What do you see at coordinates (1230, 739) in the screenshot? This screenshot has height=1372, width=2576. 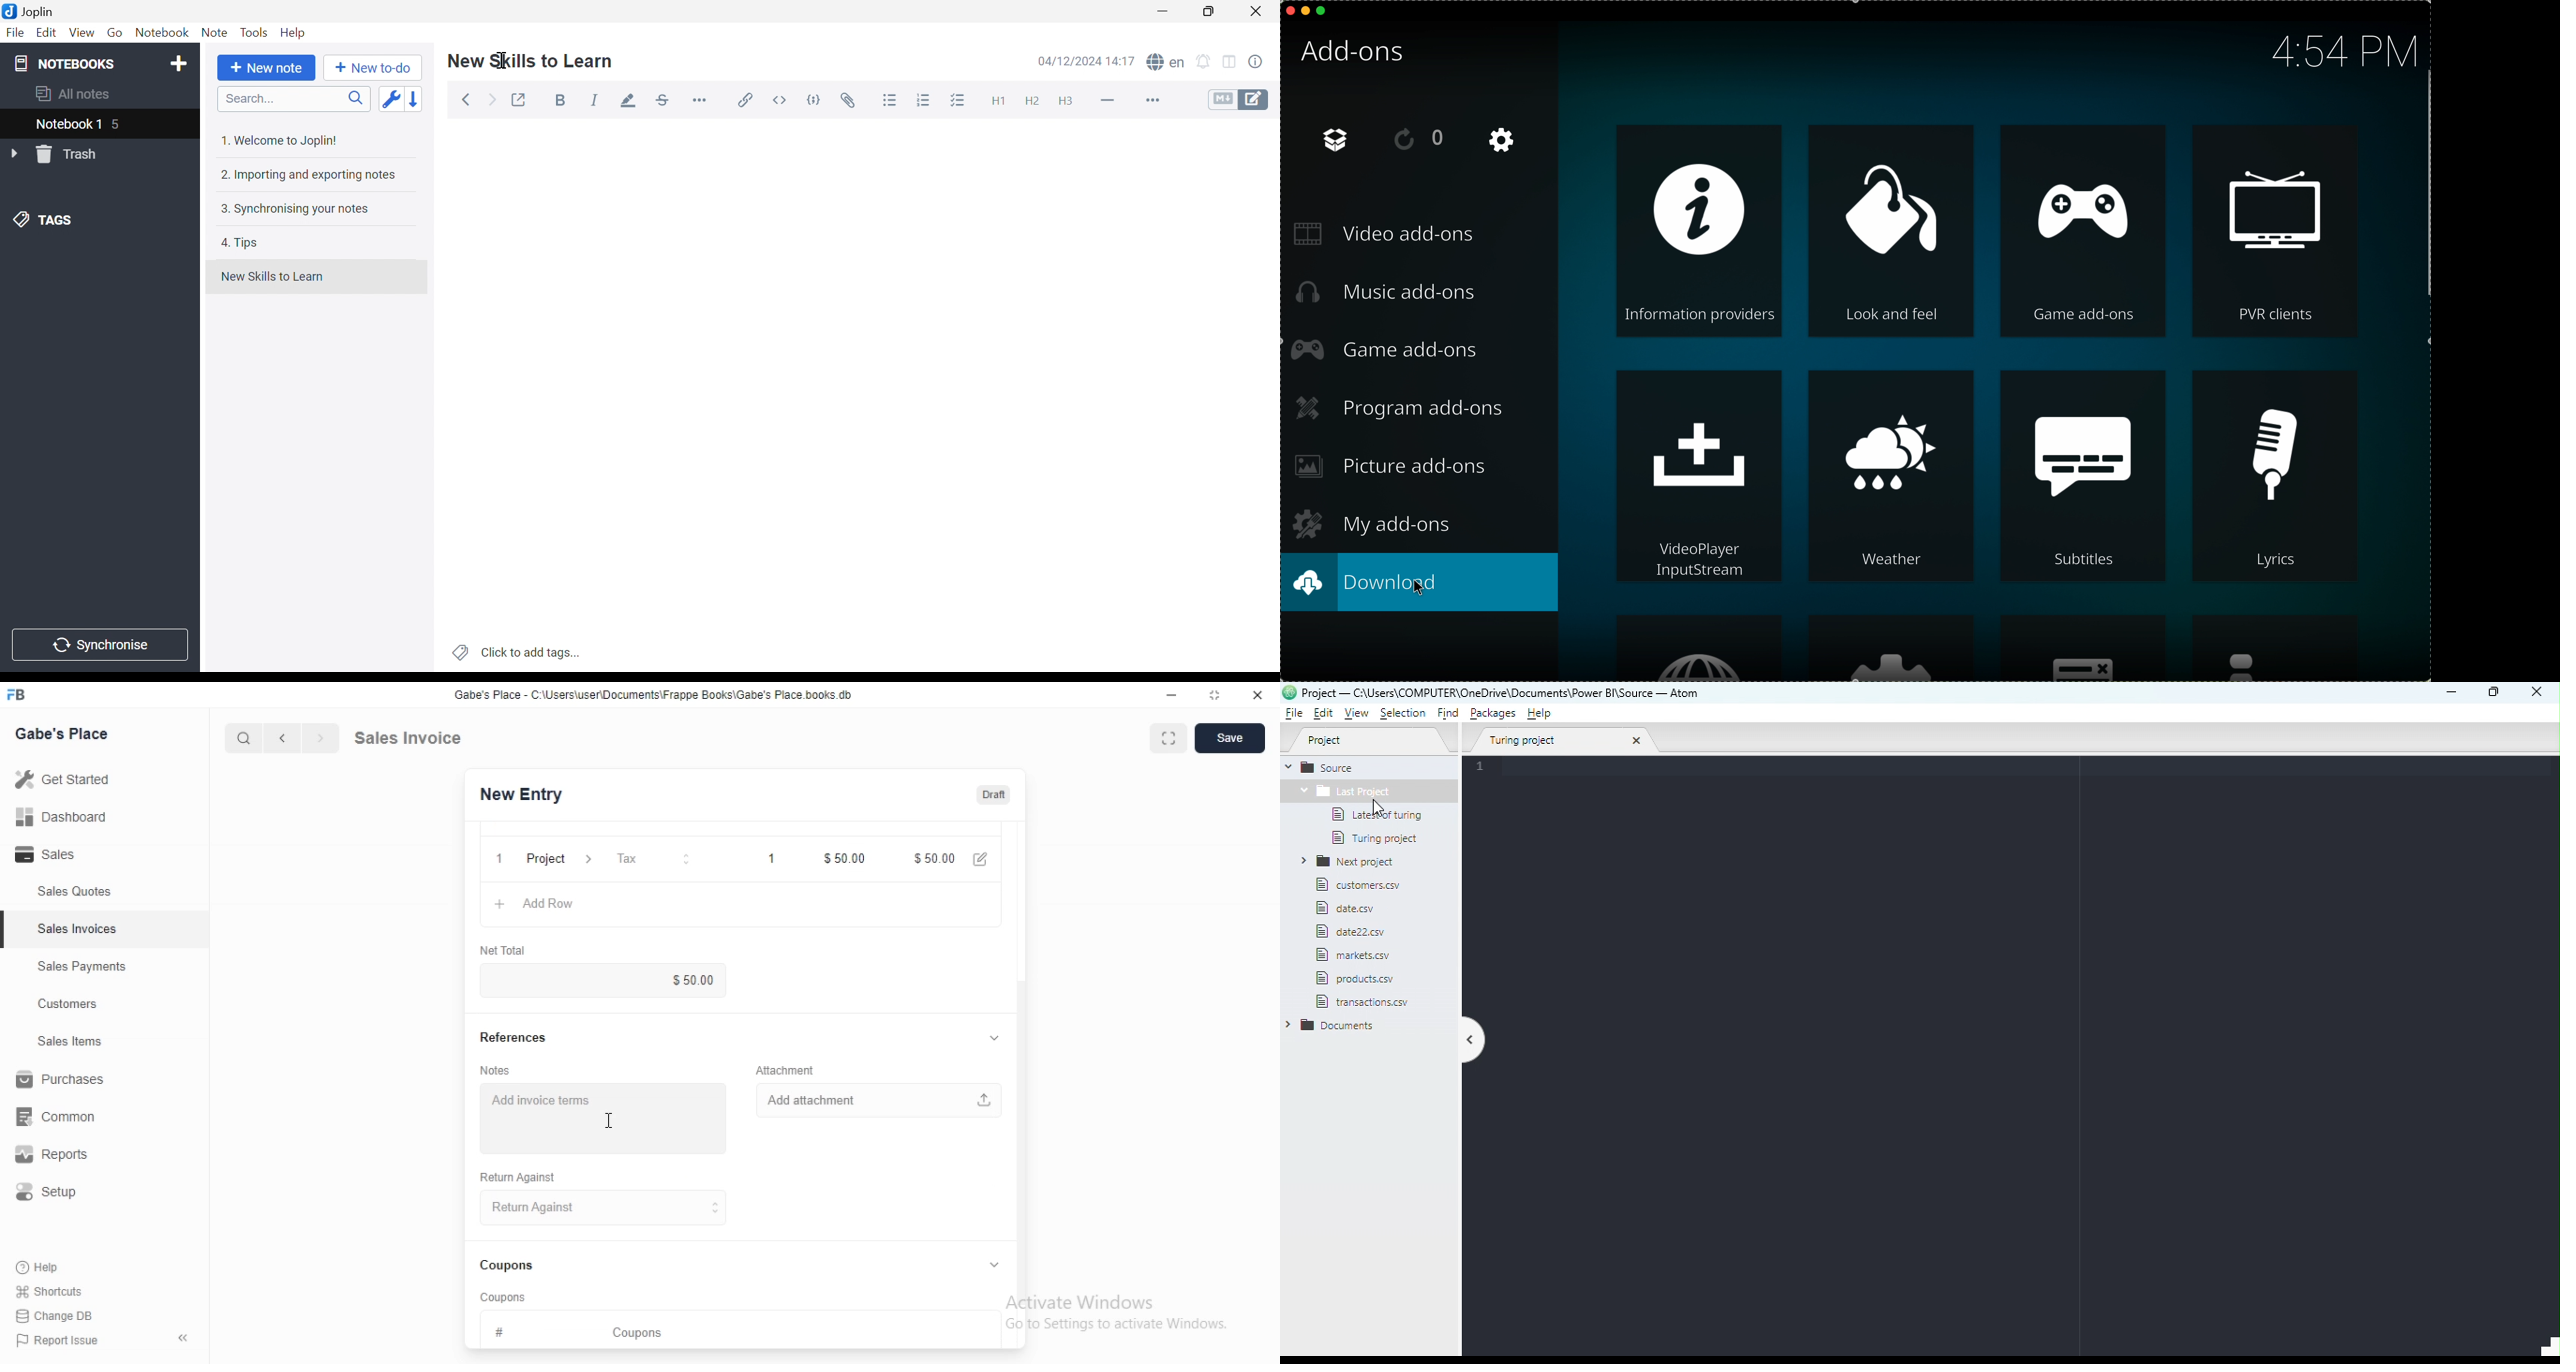 I see `Save` at bounding box center [1230, 739].